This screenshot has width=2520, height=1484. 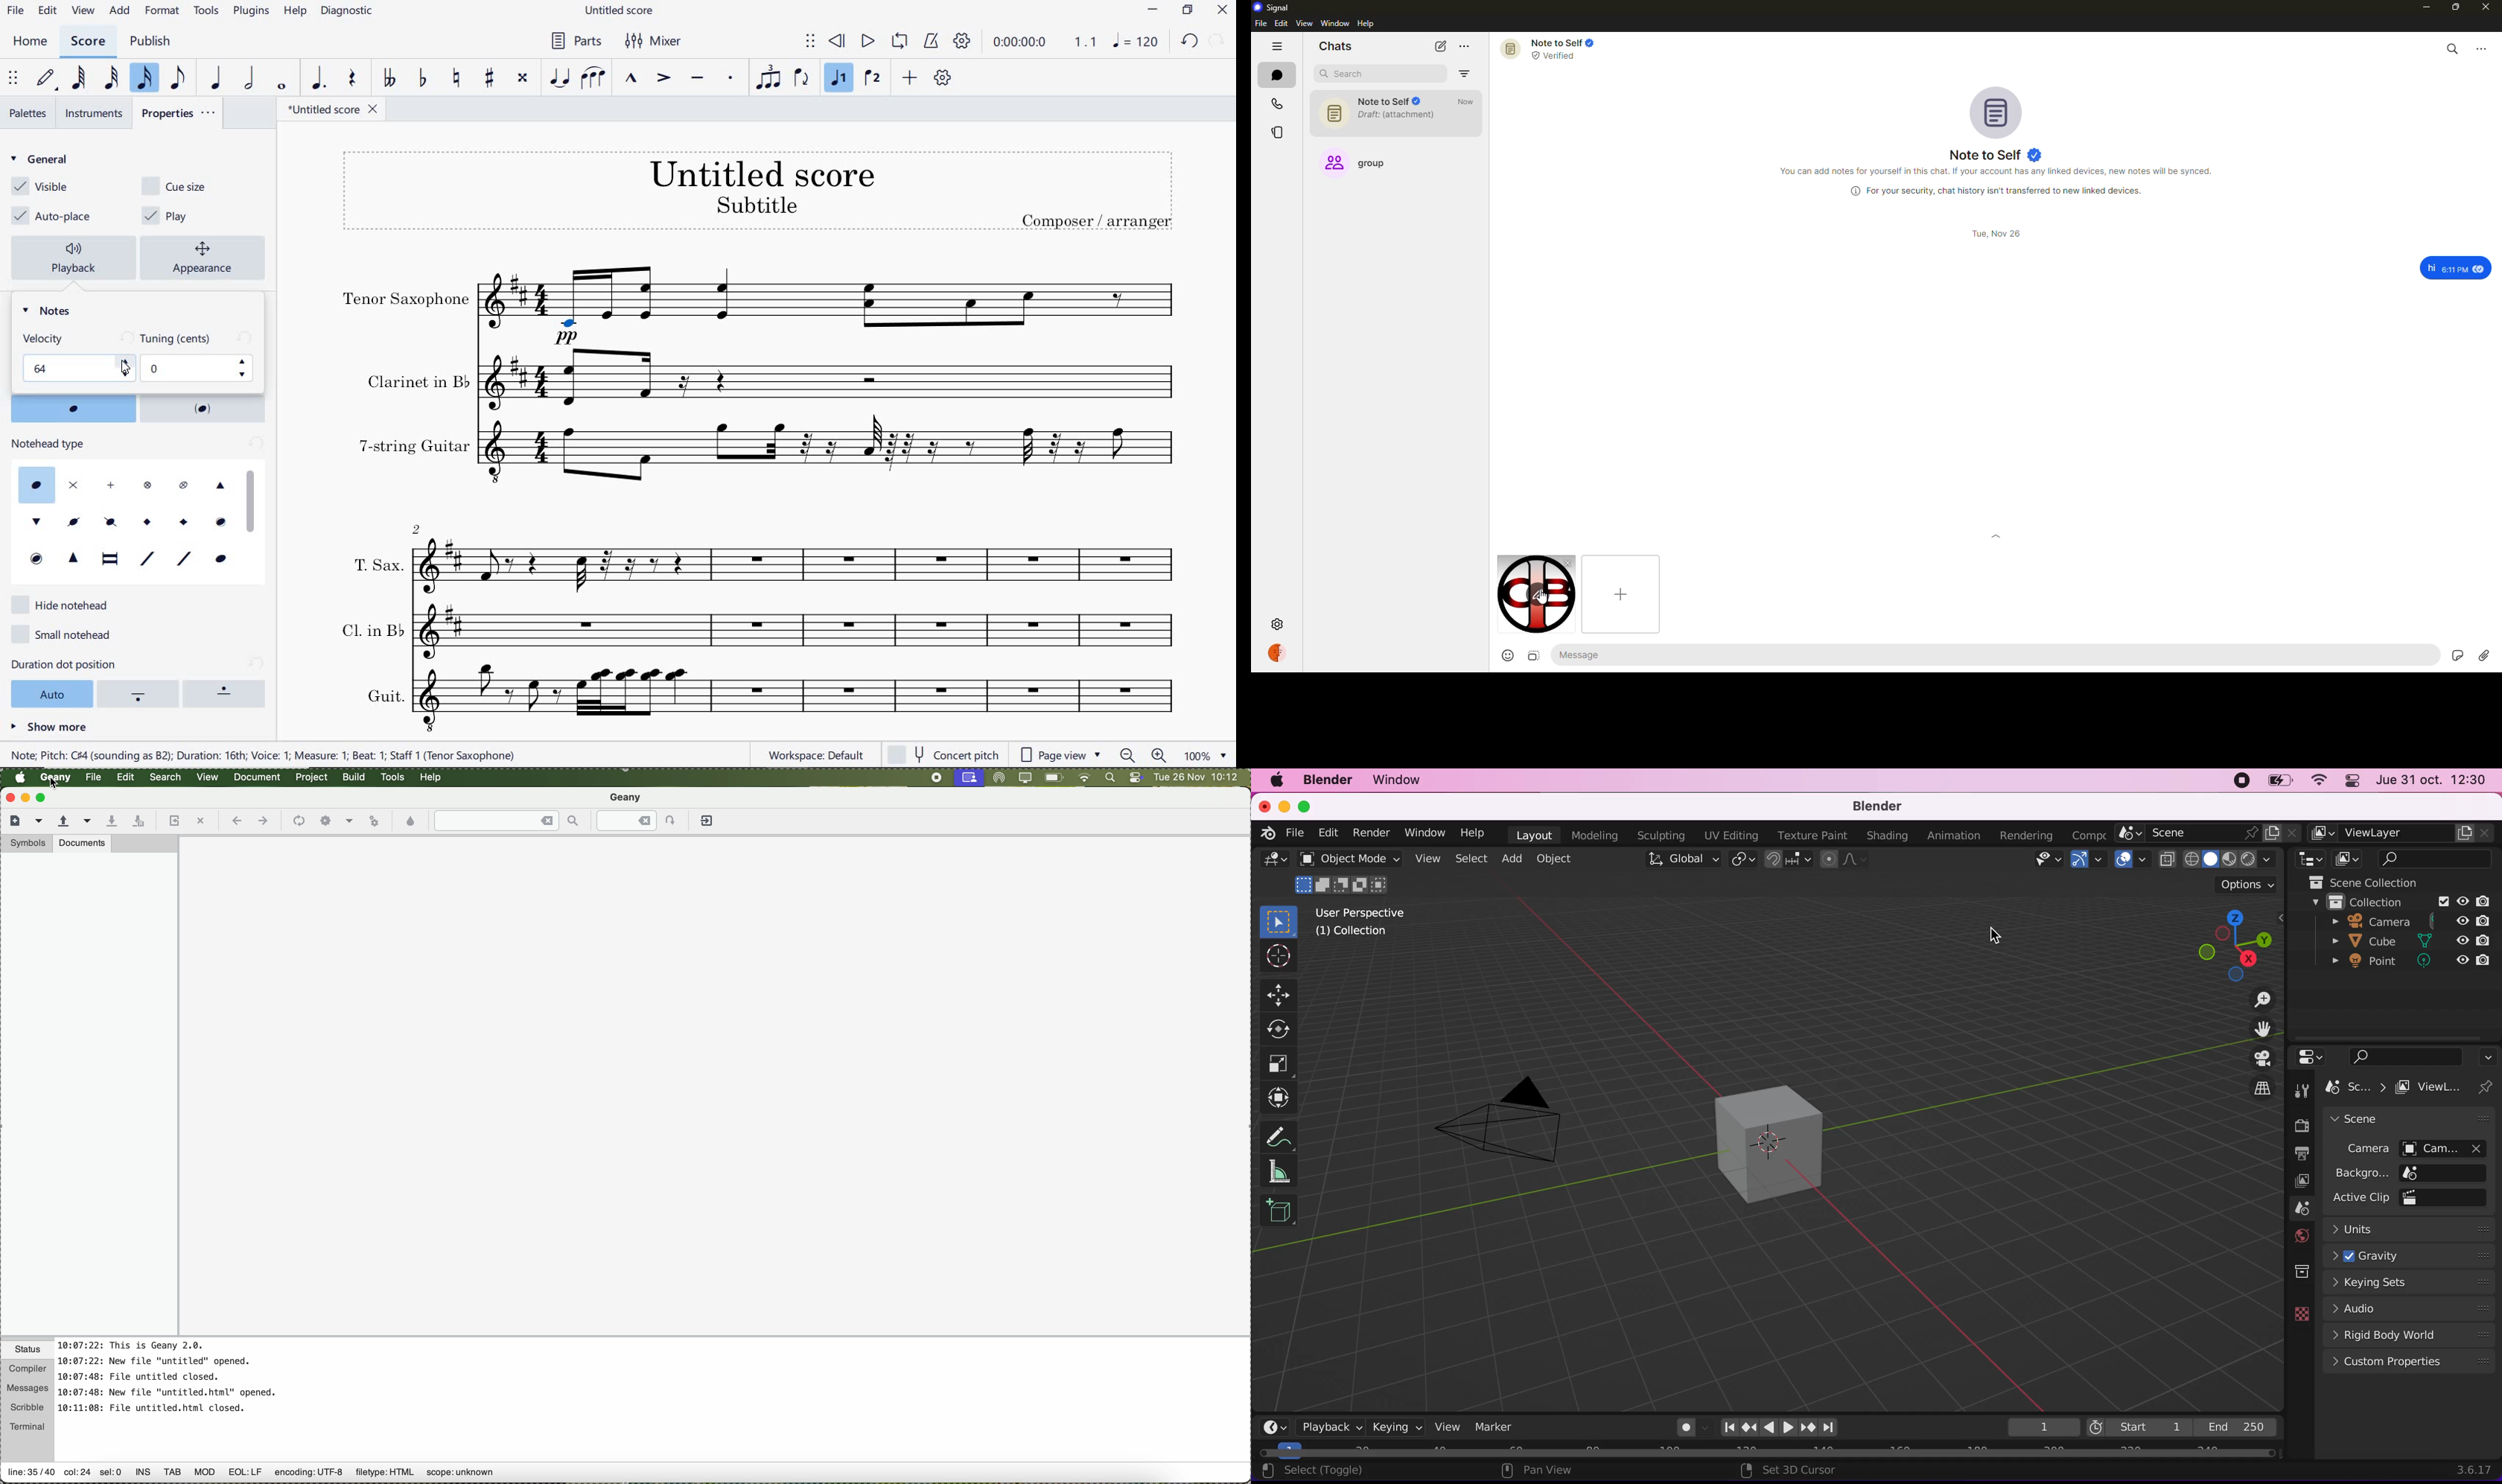 What do you see at coordinates (697, 79) in the screenshot?
I see `TENUTO` at bounding box center [697, 79].